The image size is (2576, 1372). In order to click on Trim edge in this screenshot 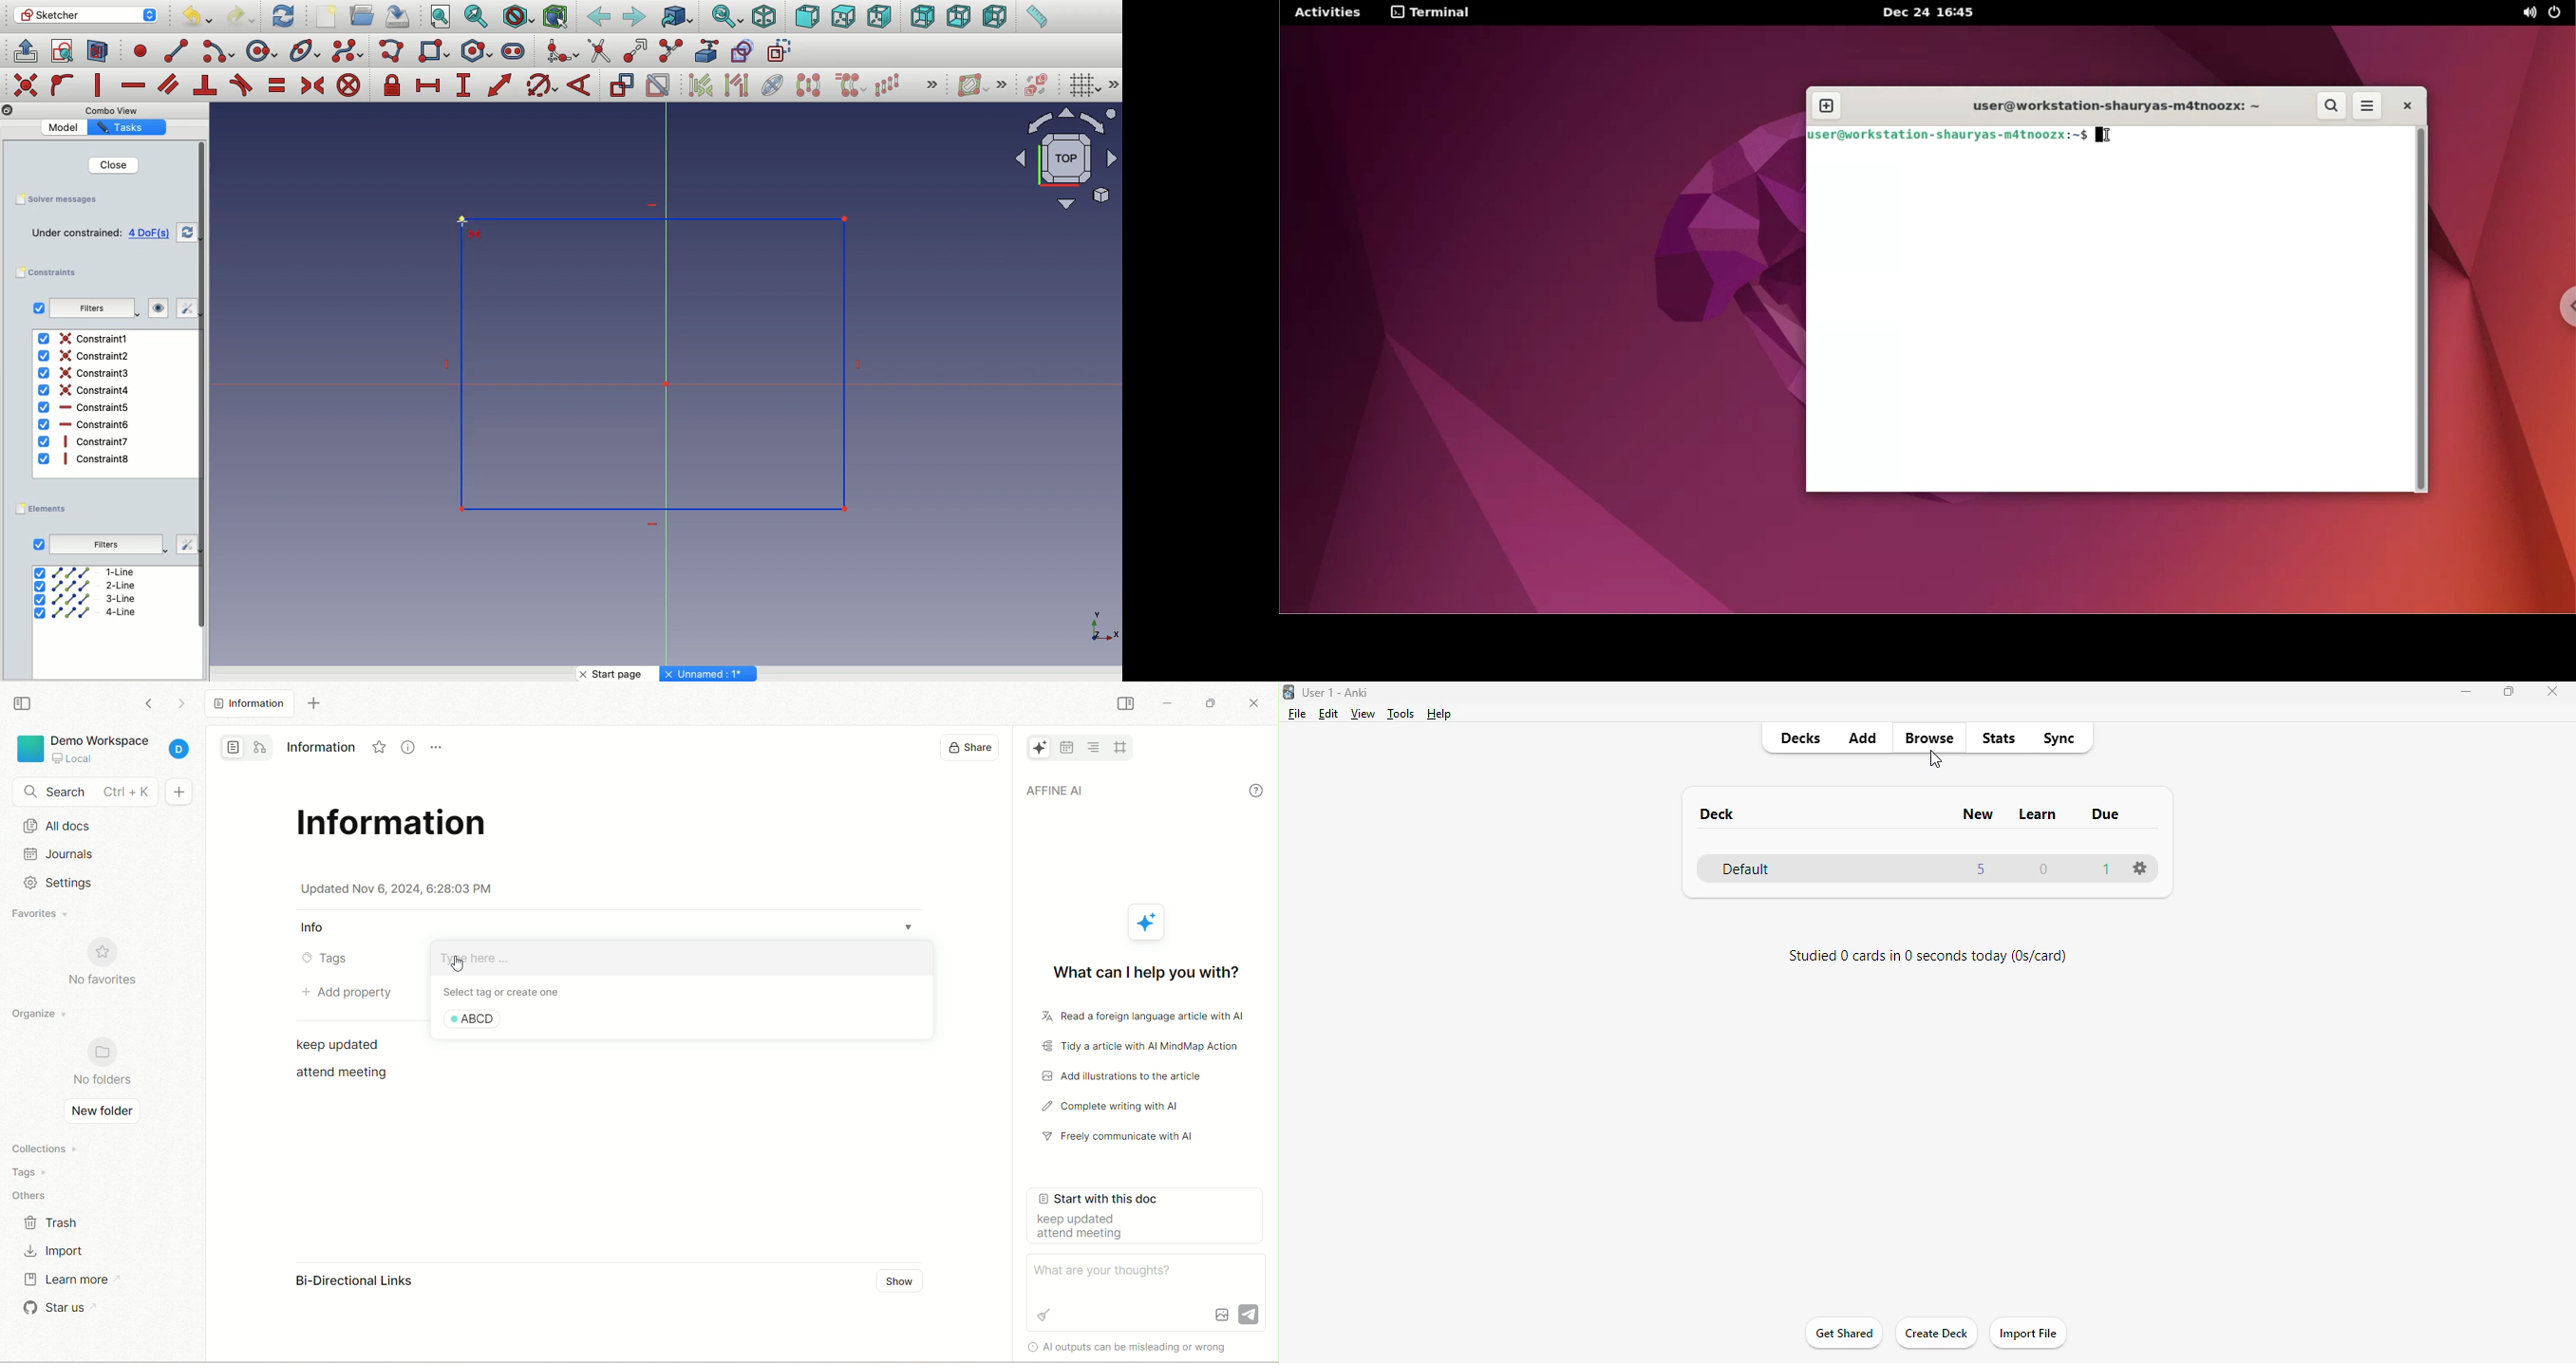, I will do `click(600, 51)`.